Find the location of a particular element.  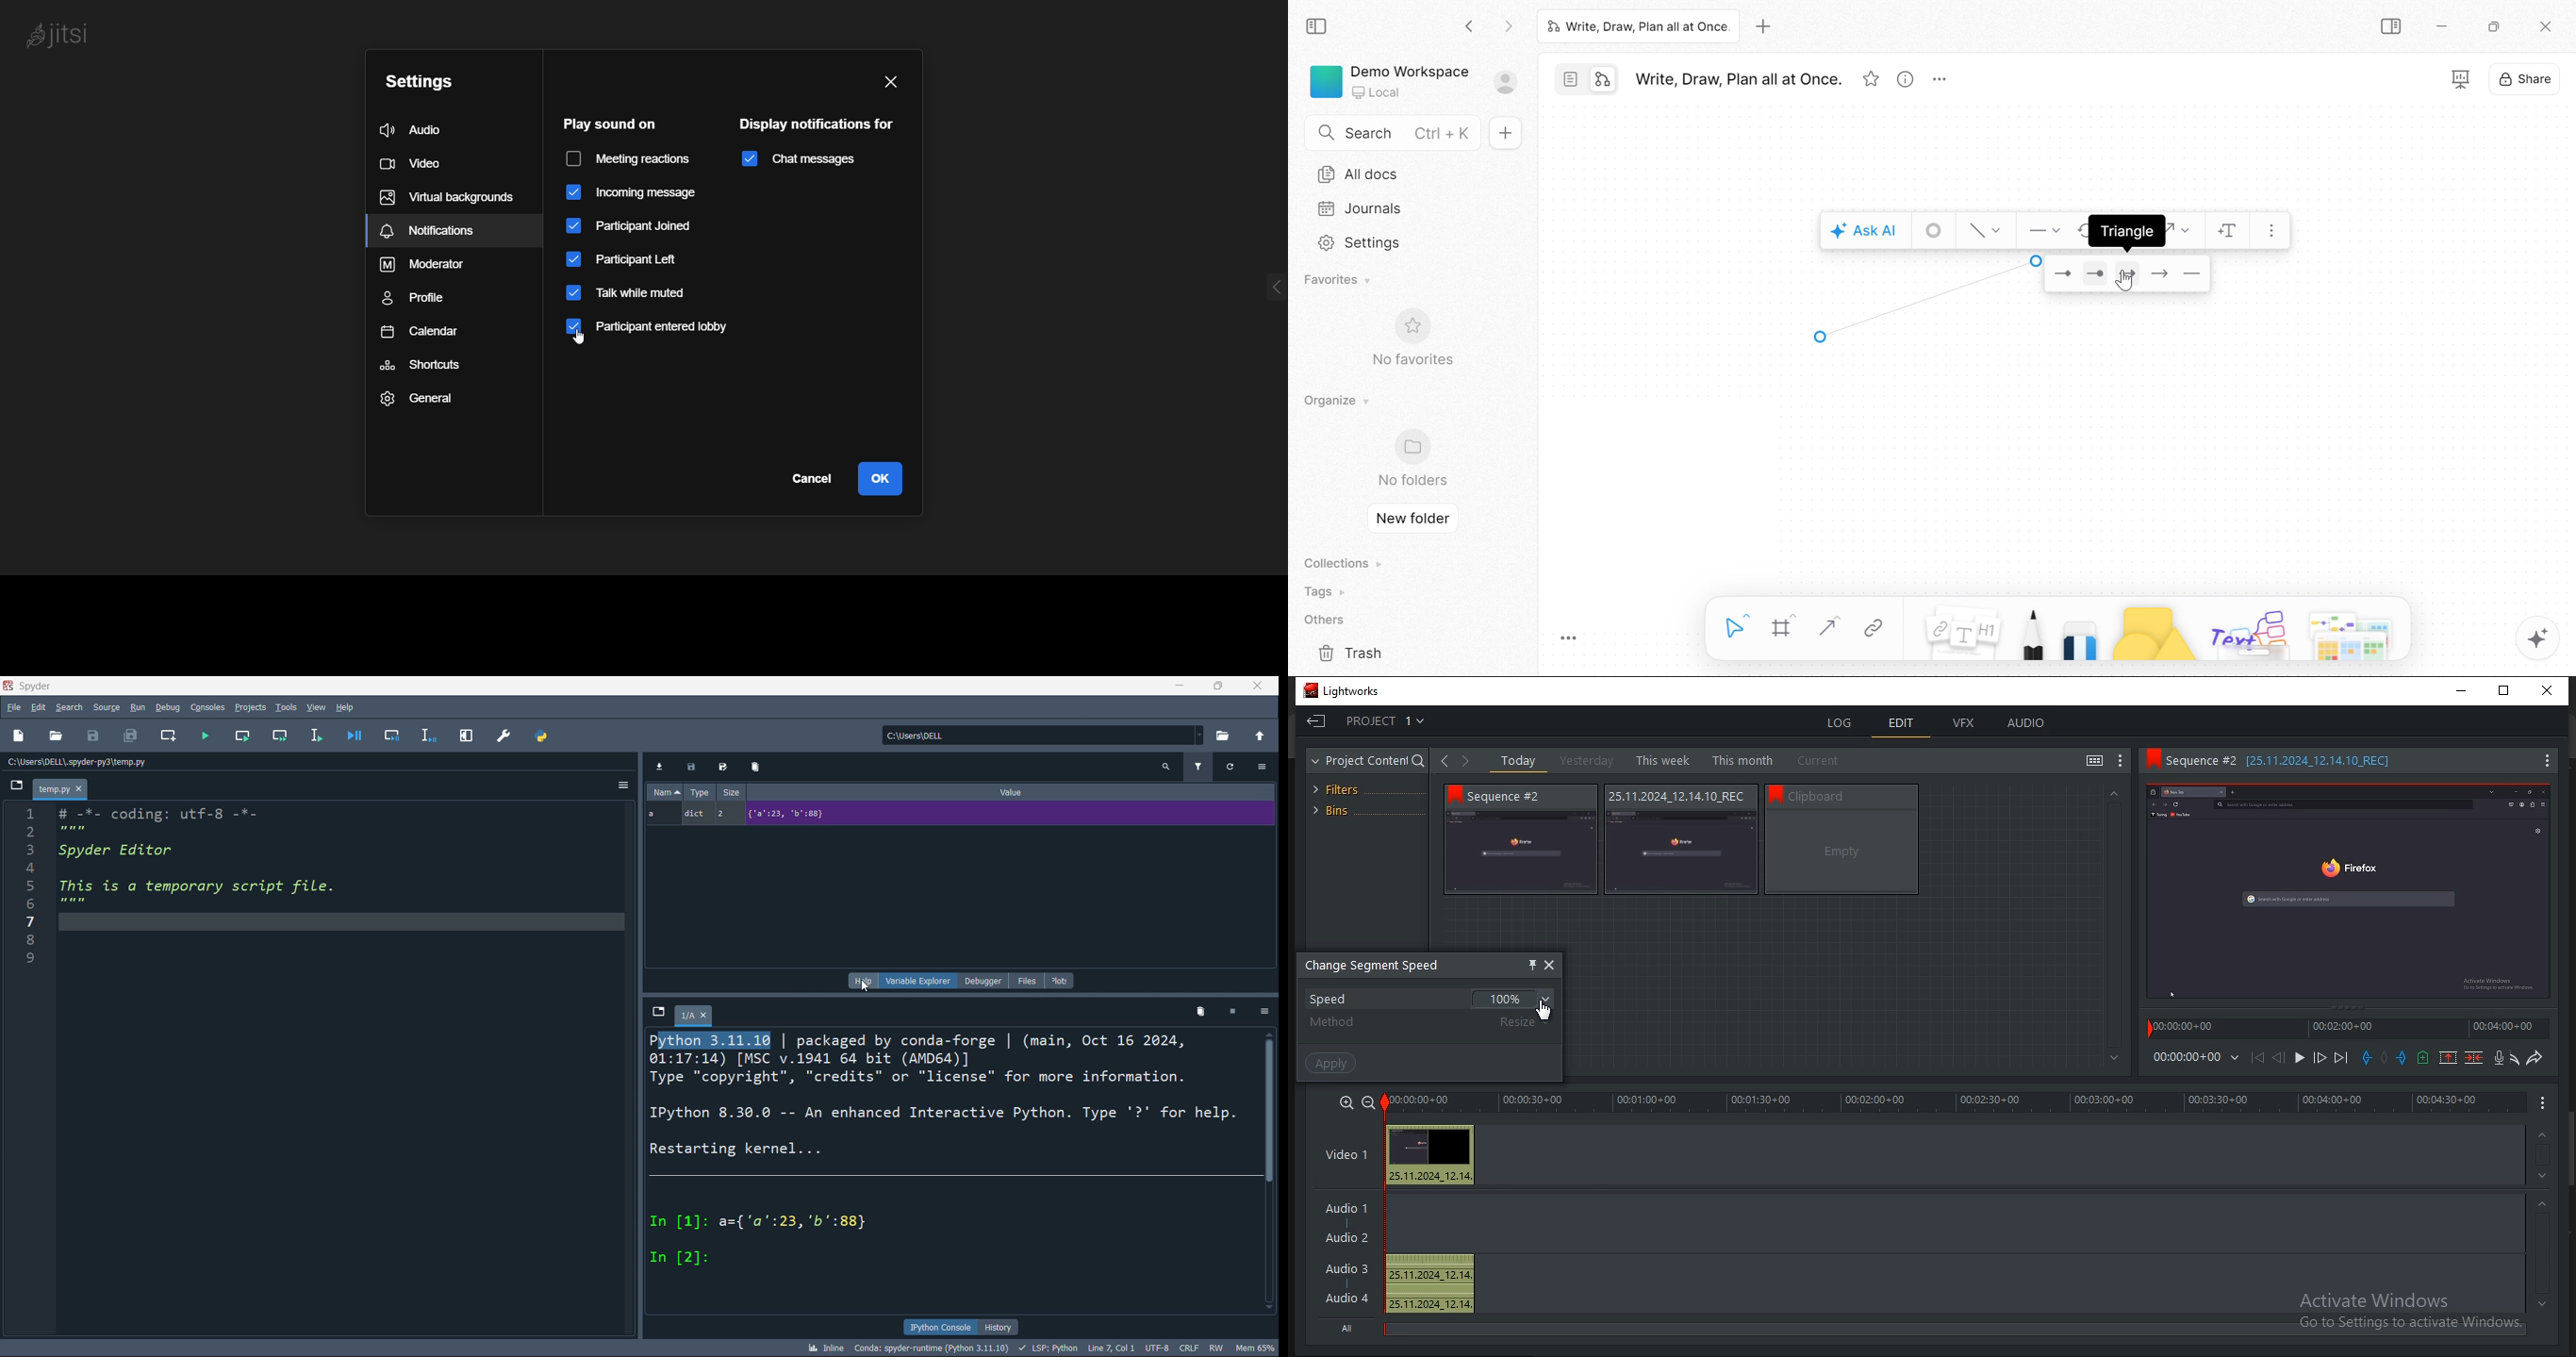

Sequence information is located at coordinates (1676, 797).